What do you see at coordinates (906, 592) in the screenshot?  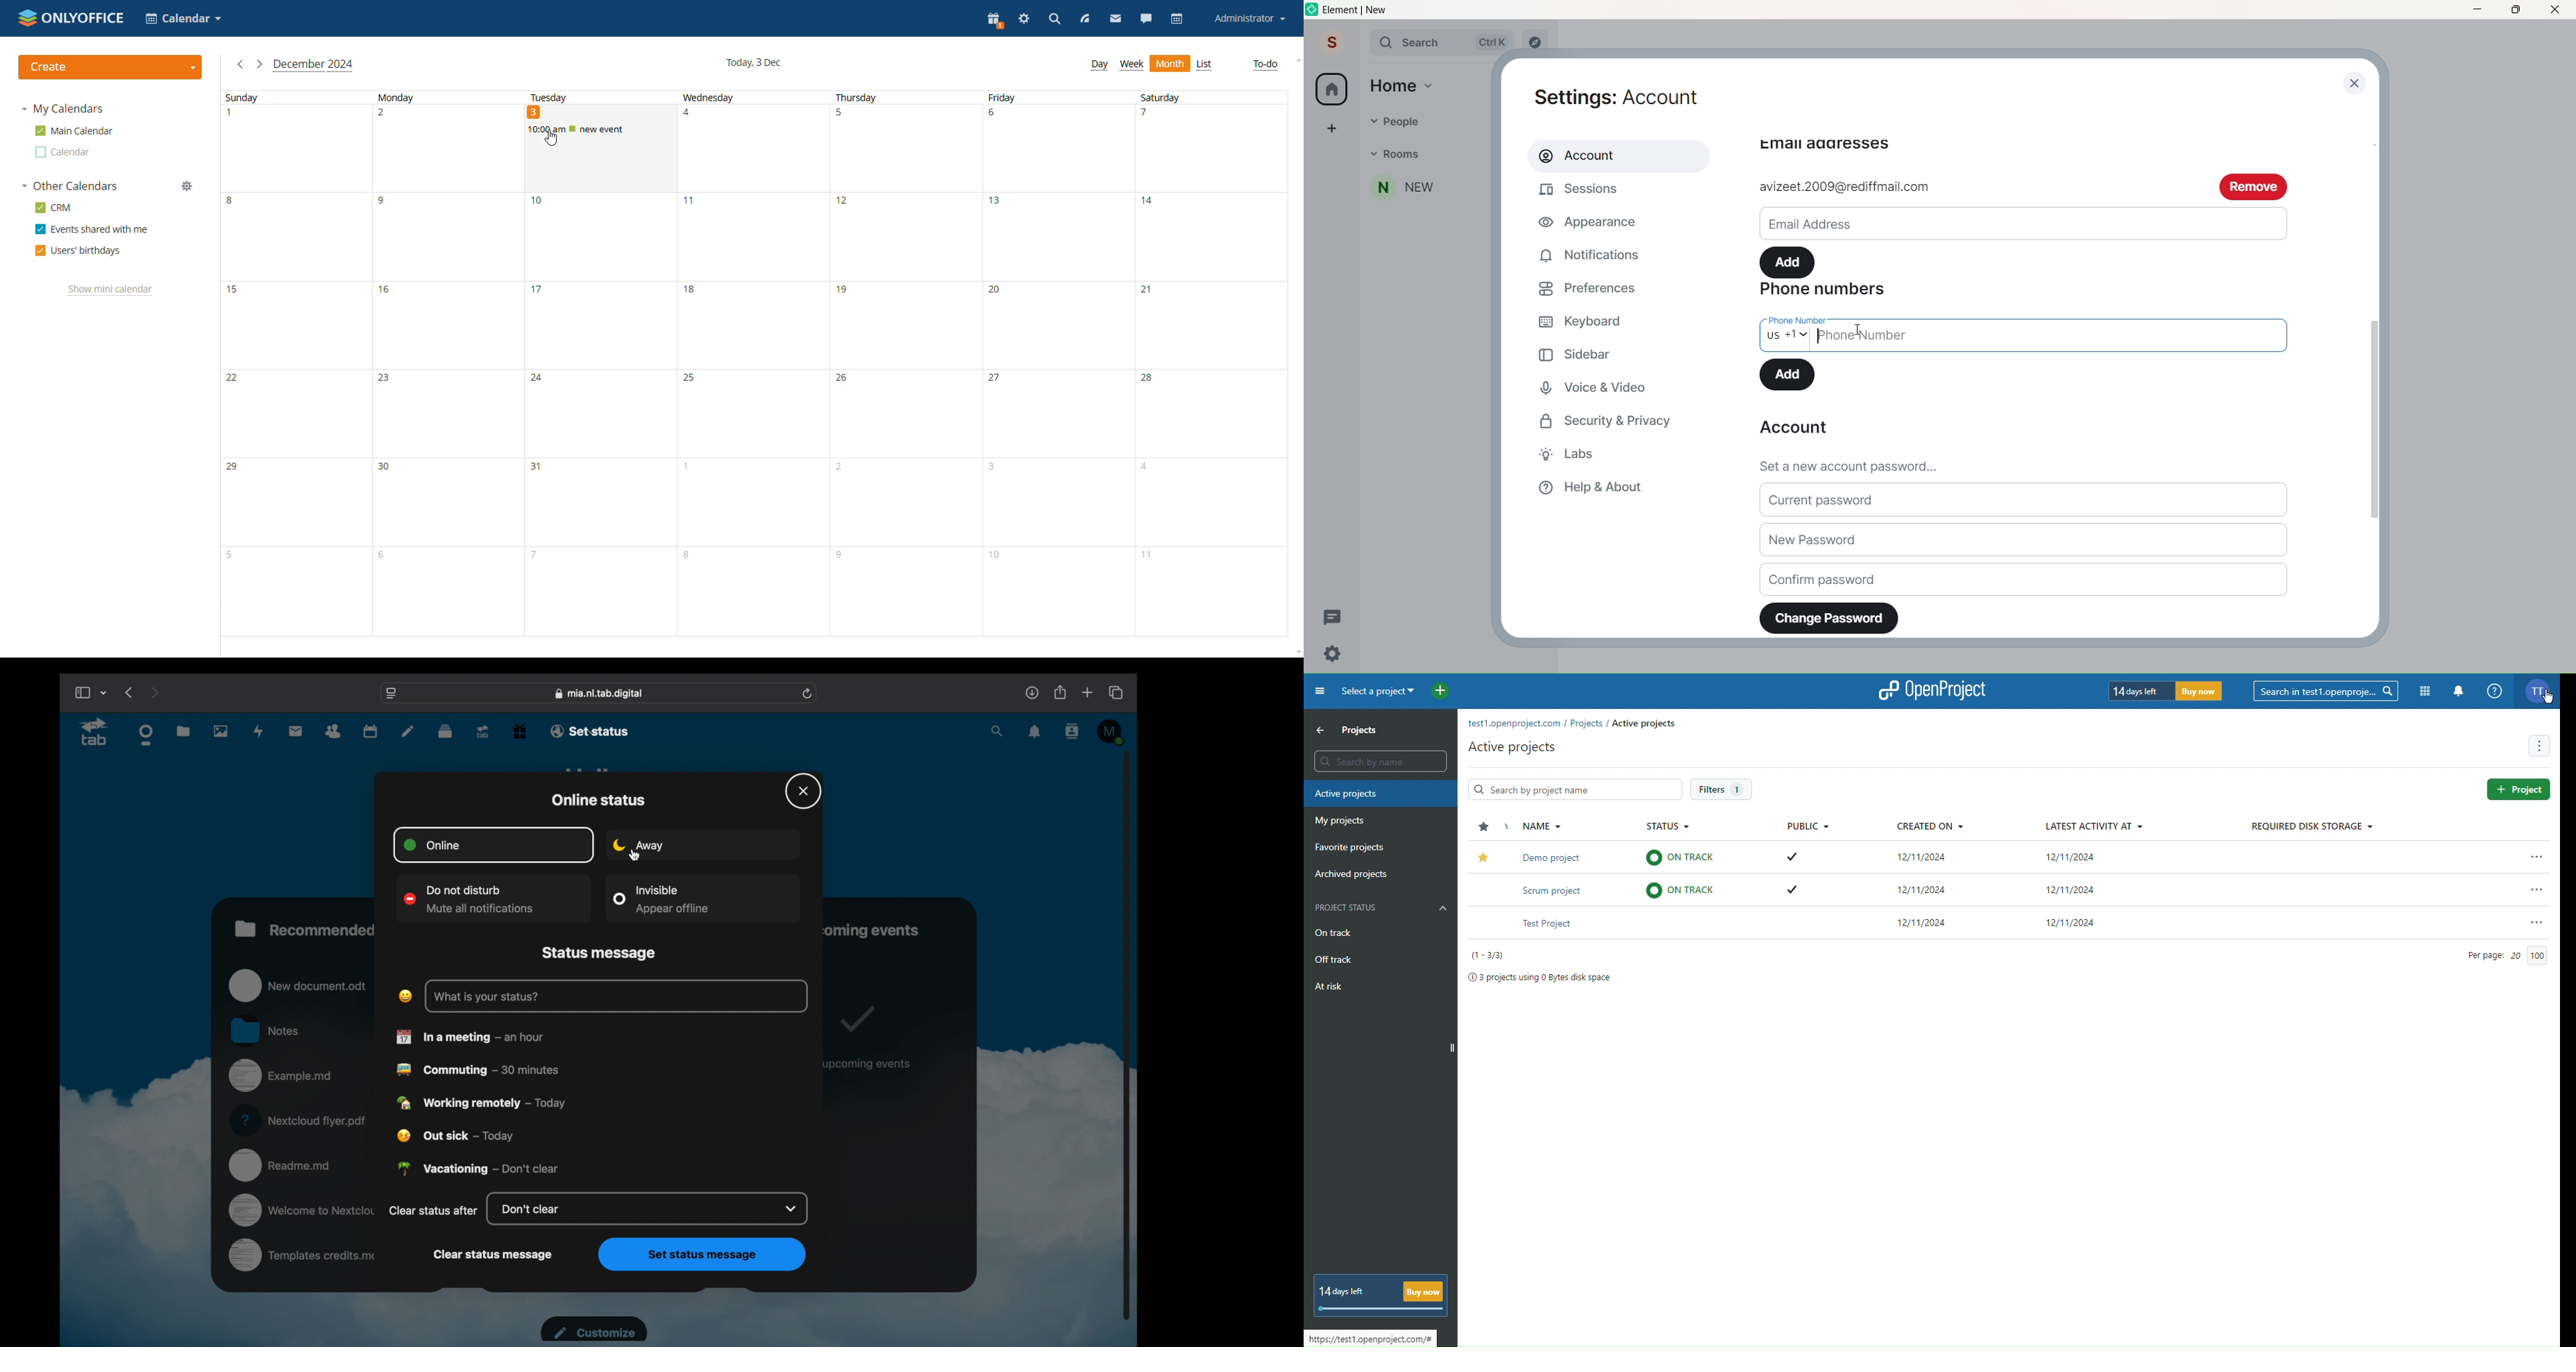 I see `9` at bounding box center [906, 592].